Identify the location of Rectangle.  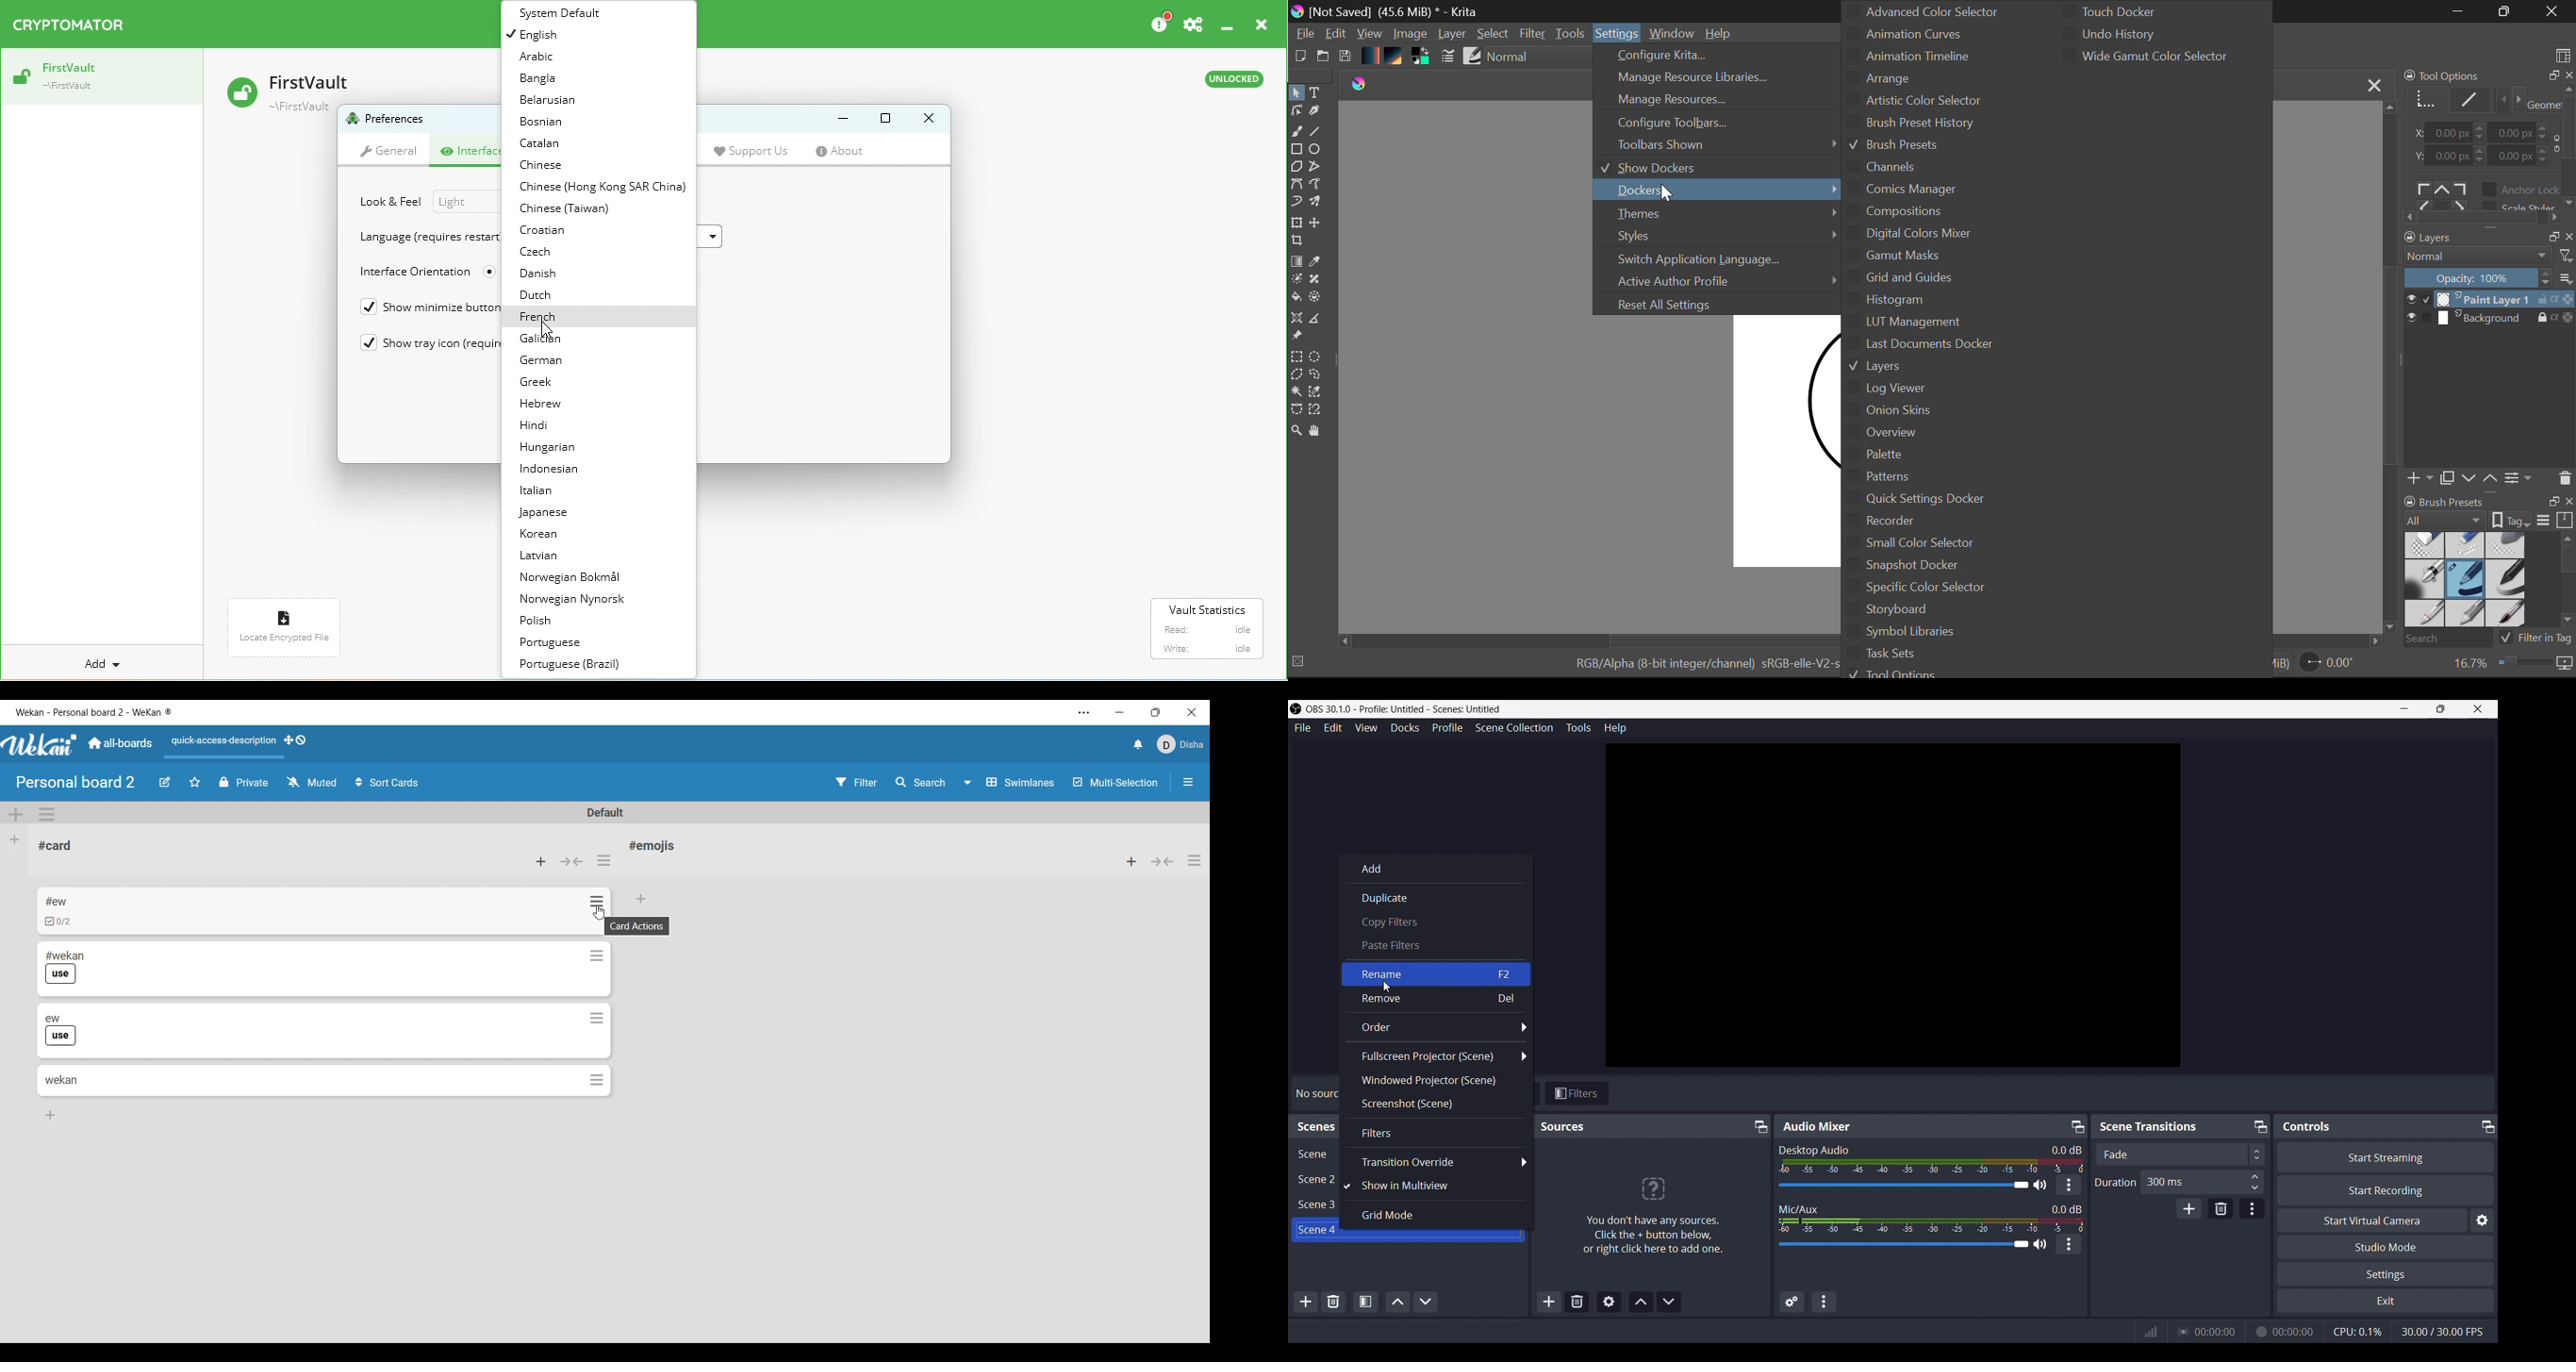
(1296, 150).